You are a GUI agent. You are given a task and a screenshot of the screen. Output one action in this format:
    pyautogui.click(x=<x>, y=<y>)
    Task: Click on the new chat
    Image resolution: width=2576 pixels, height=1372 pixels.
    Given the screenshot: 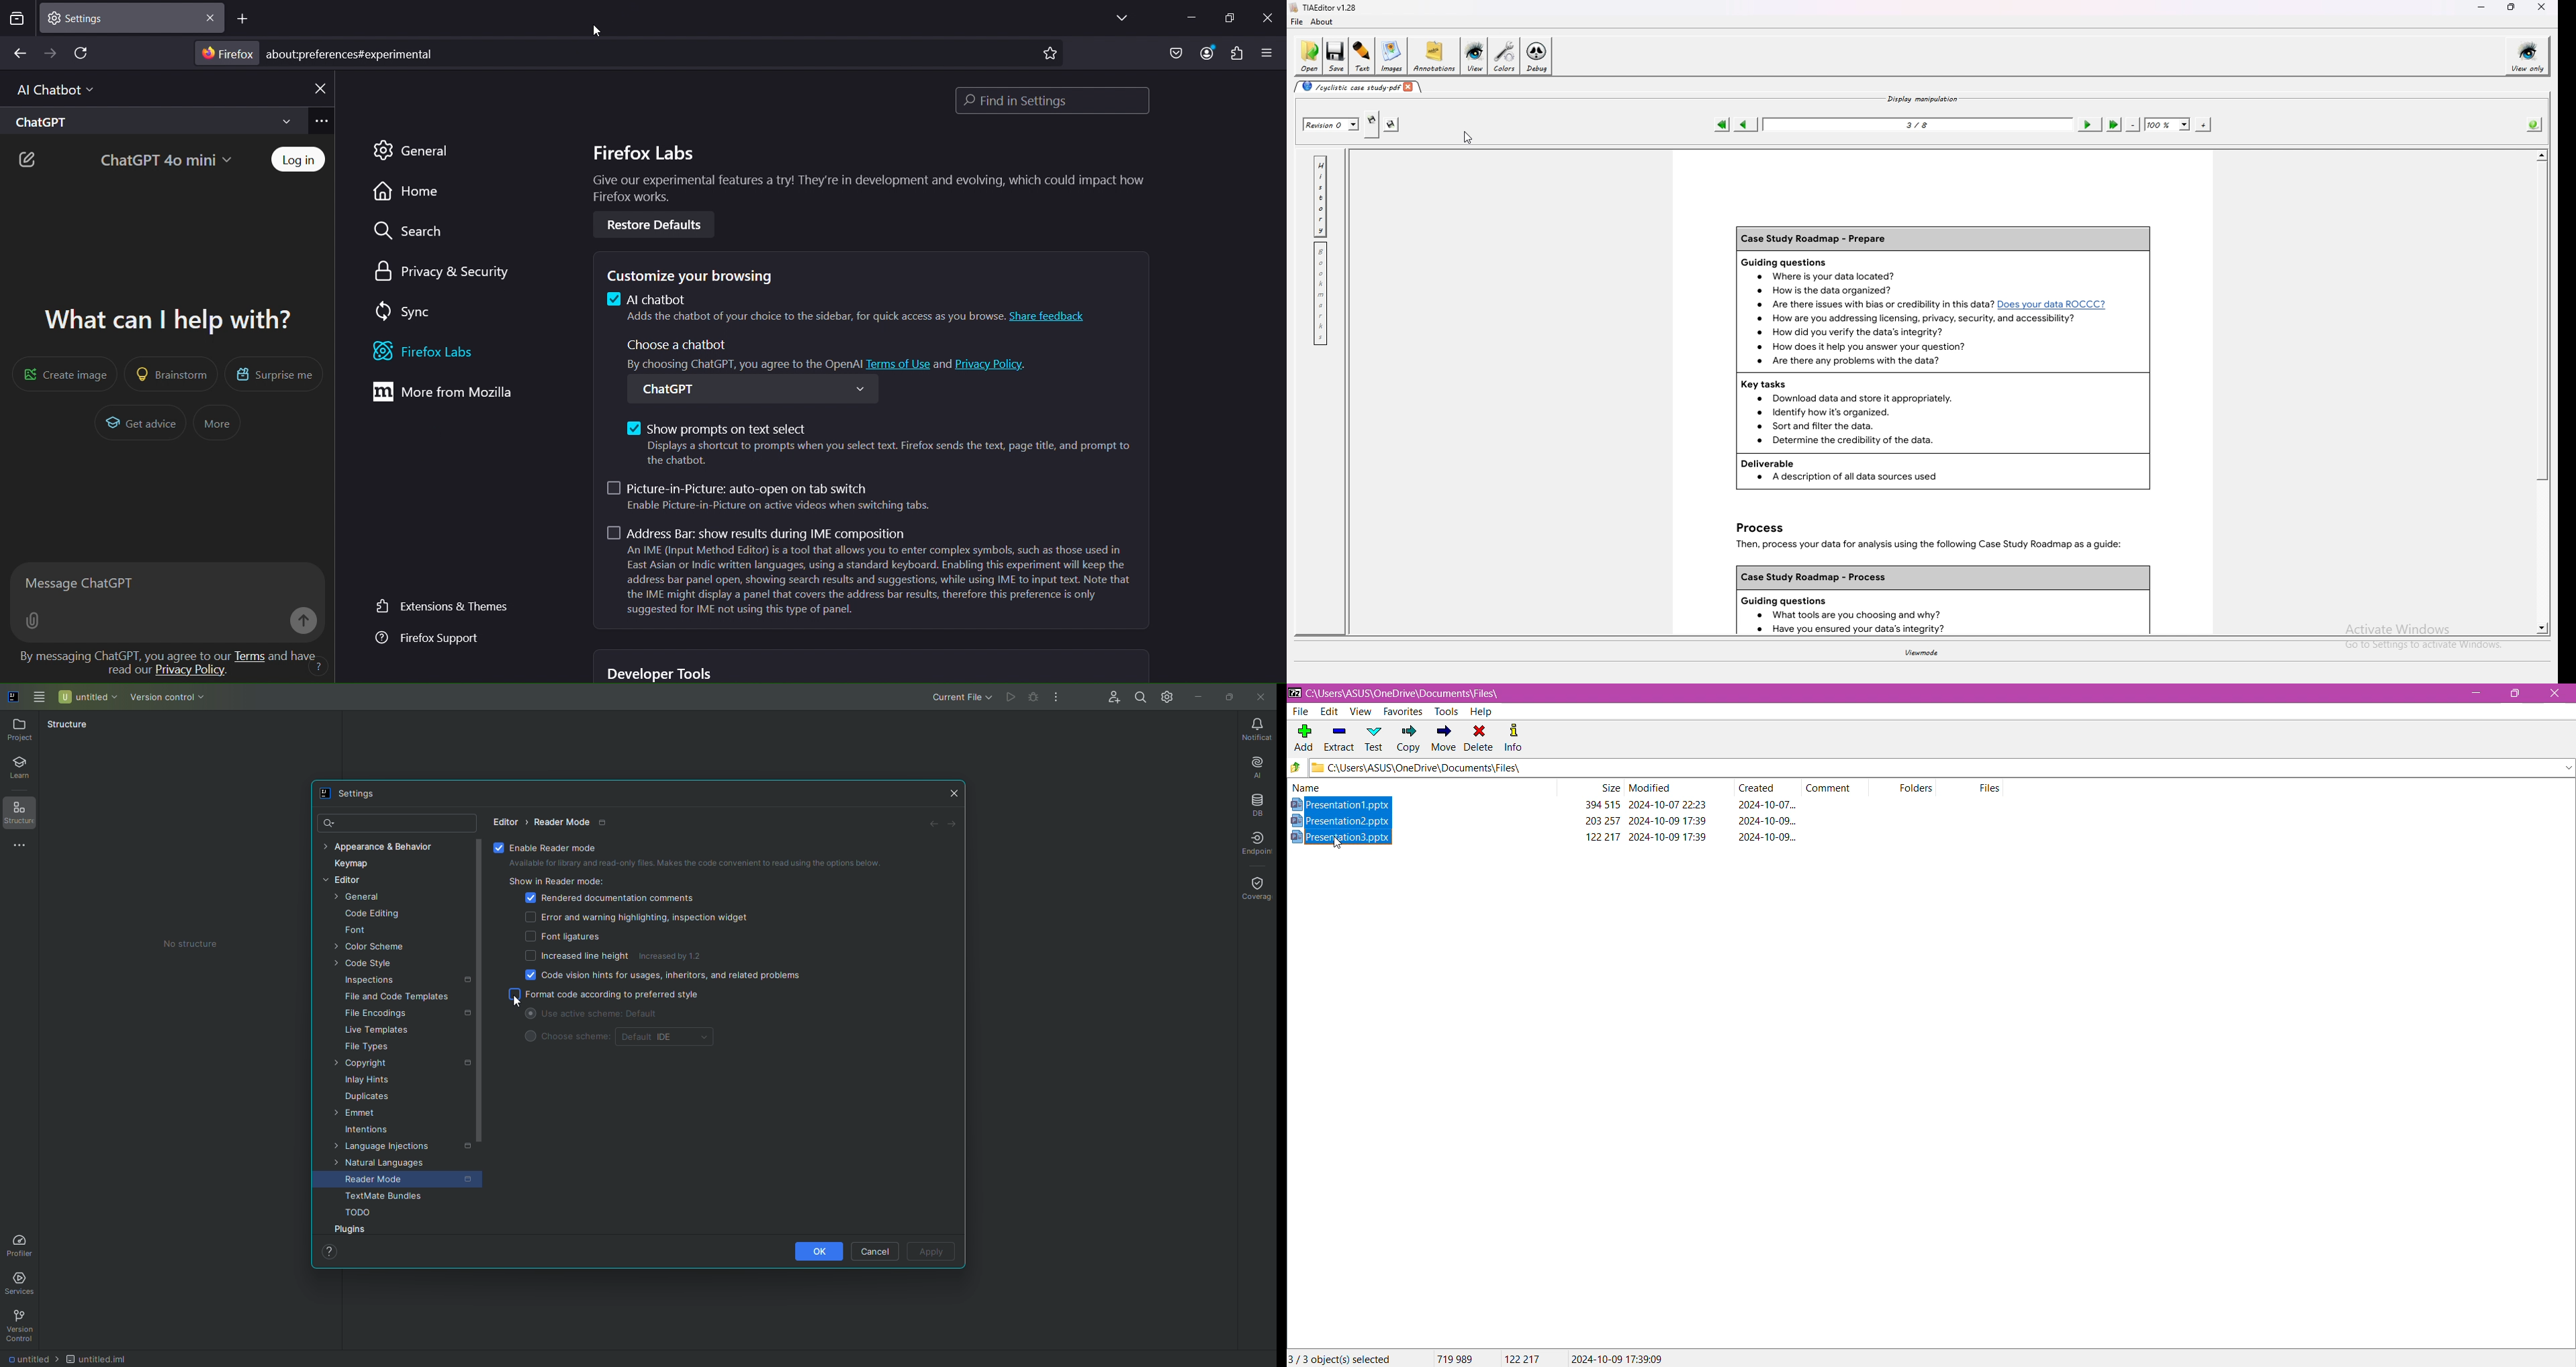 What is the action you would take?
    pyautogui.click(x=28, y=161)
    